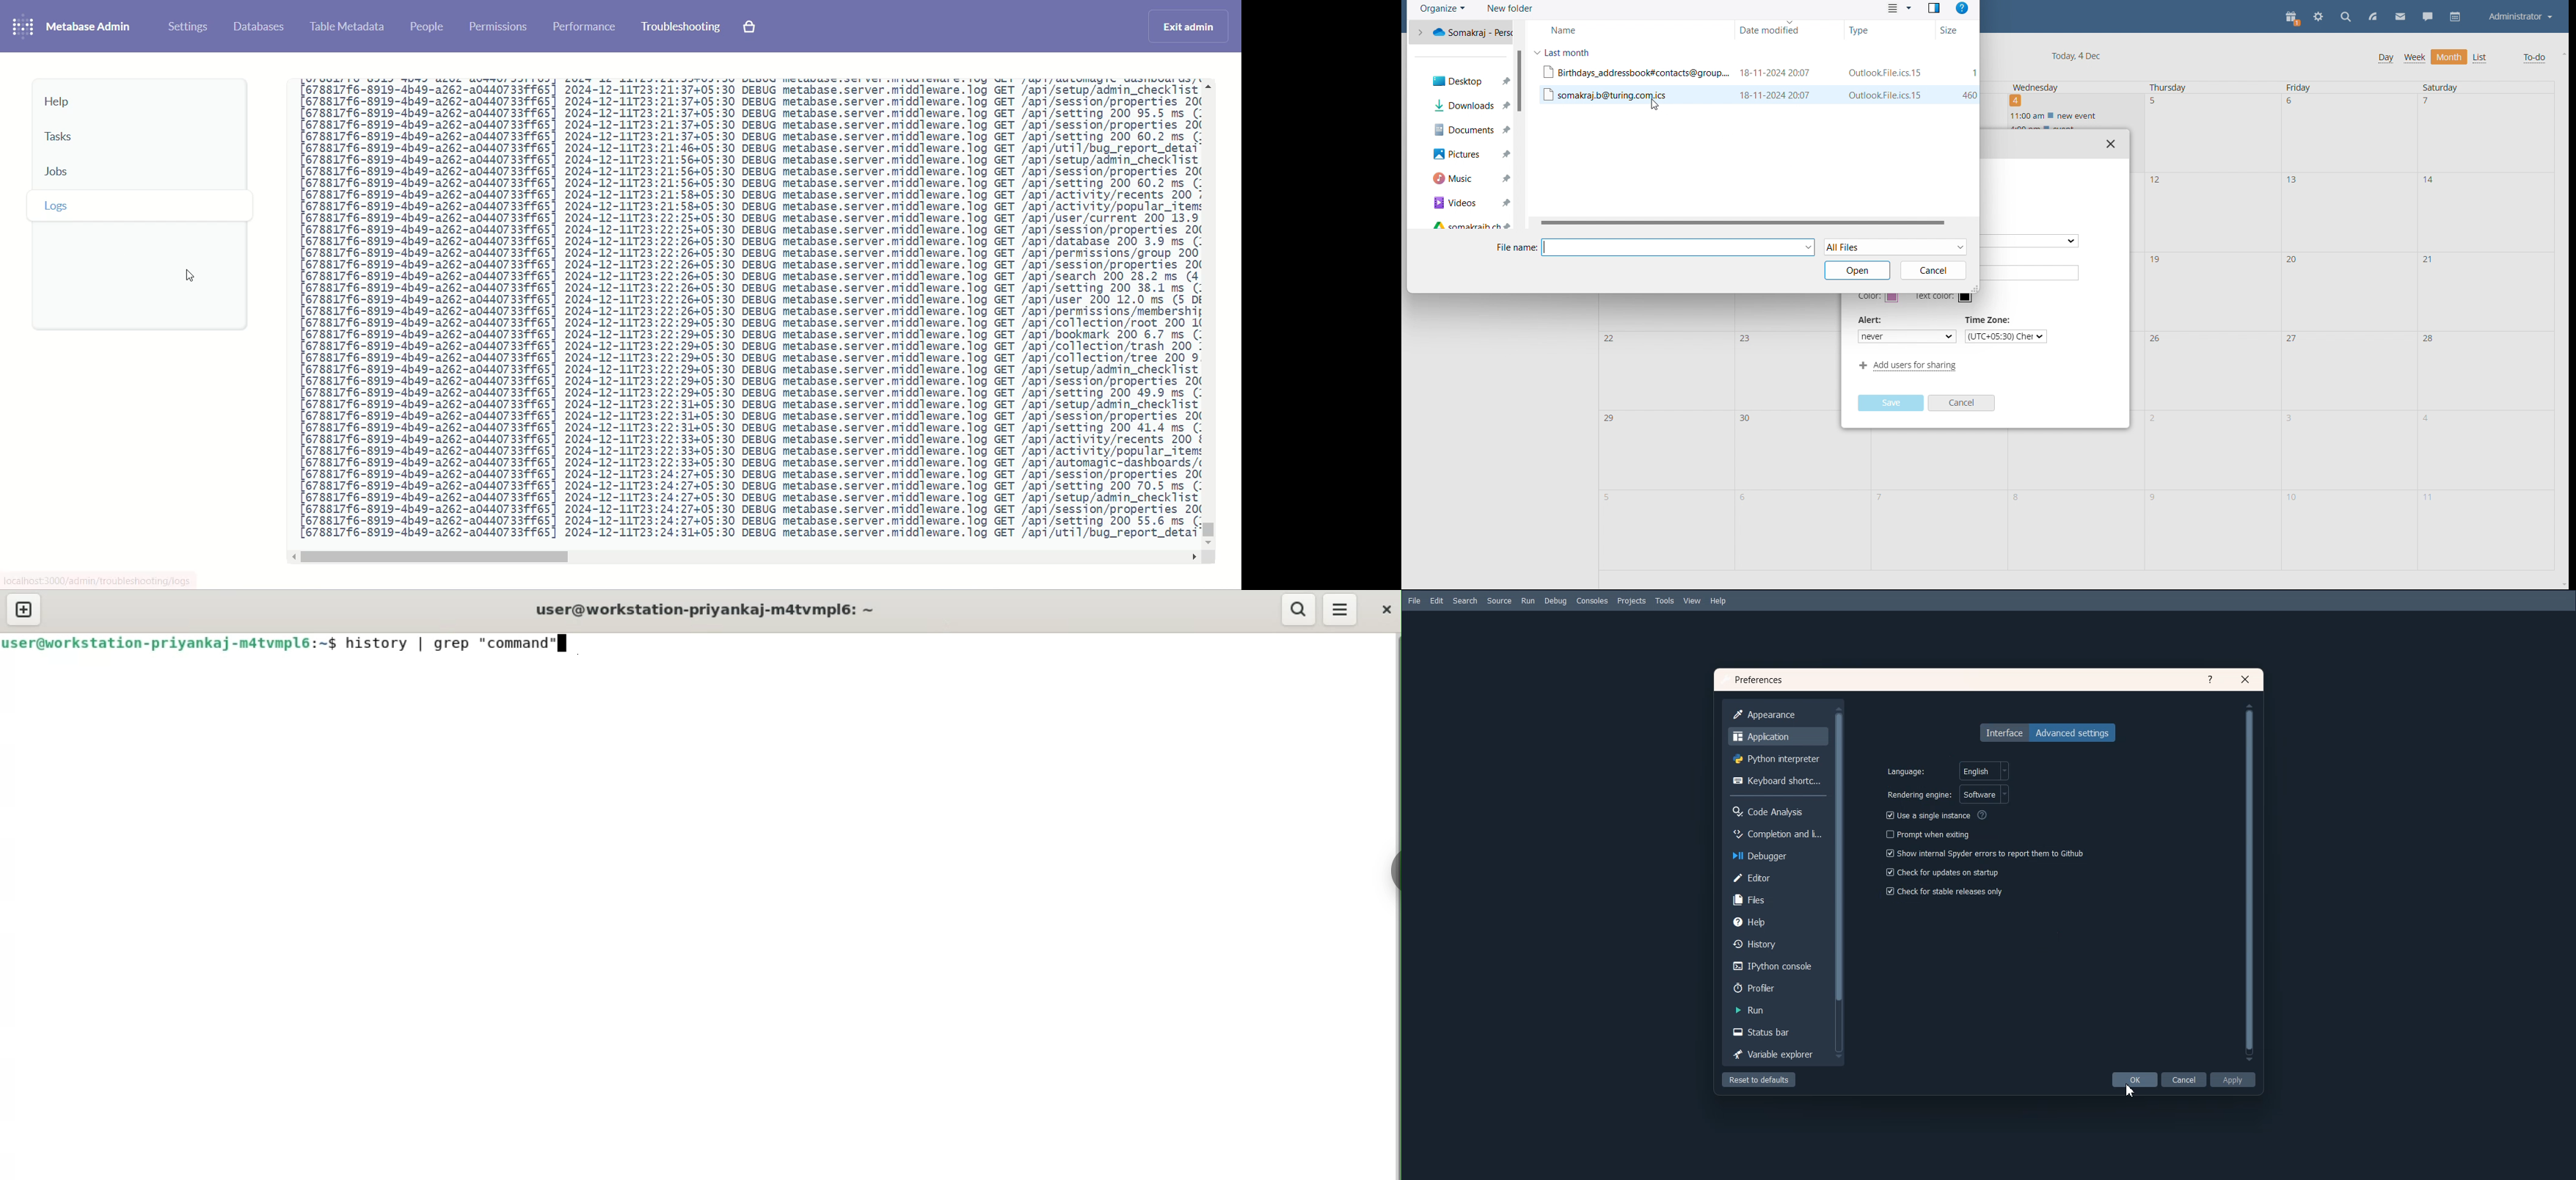  What do you see at coordinates (1465, 80) in the screenshot?
I see `desktop` at bounding box center [1465, 80].